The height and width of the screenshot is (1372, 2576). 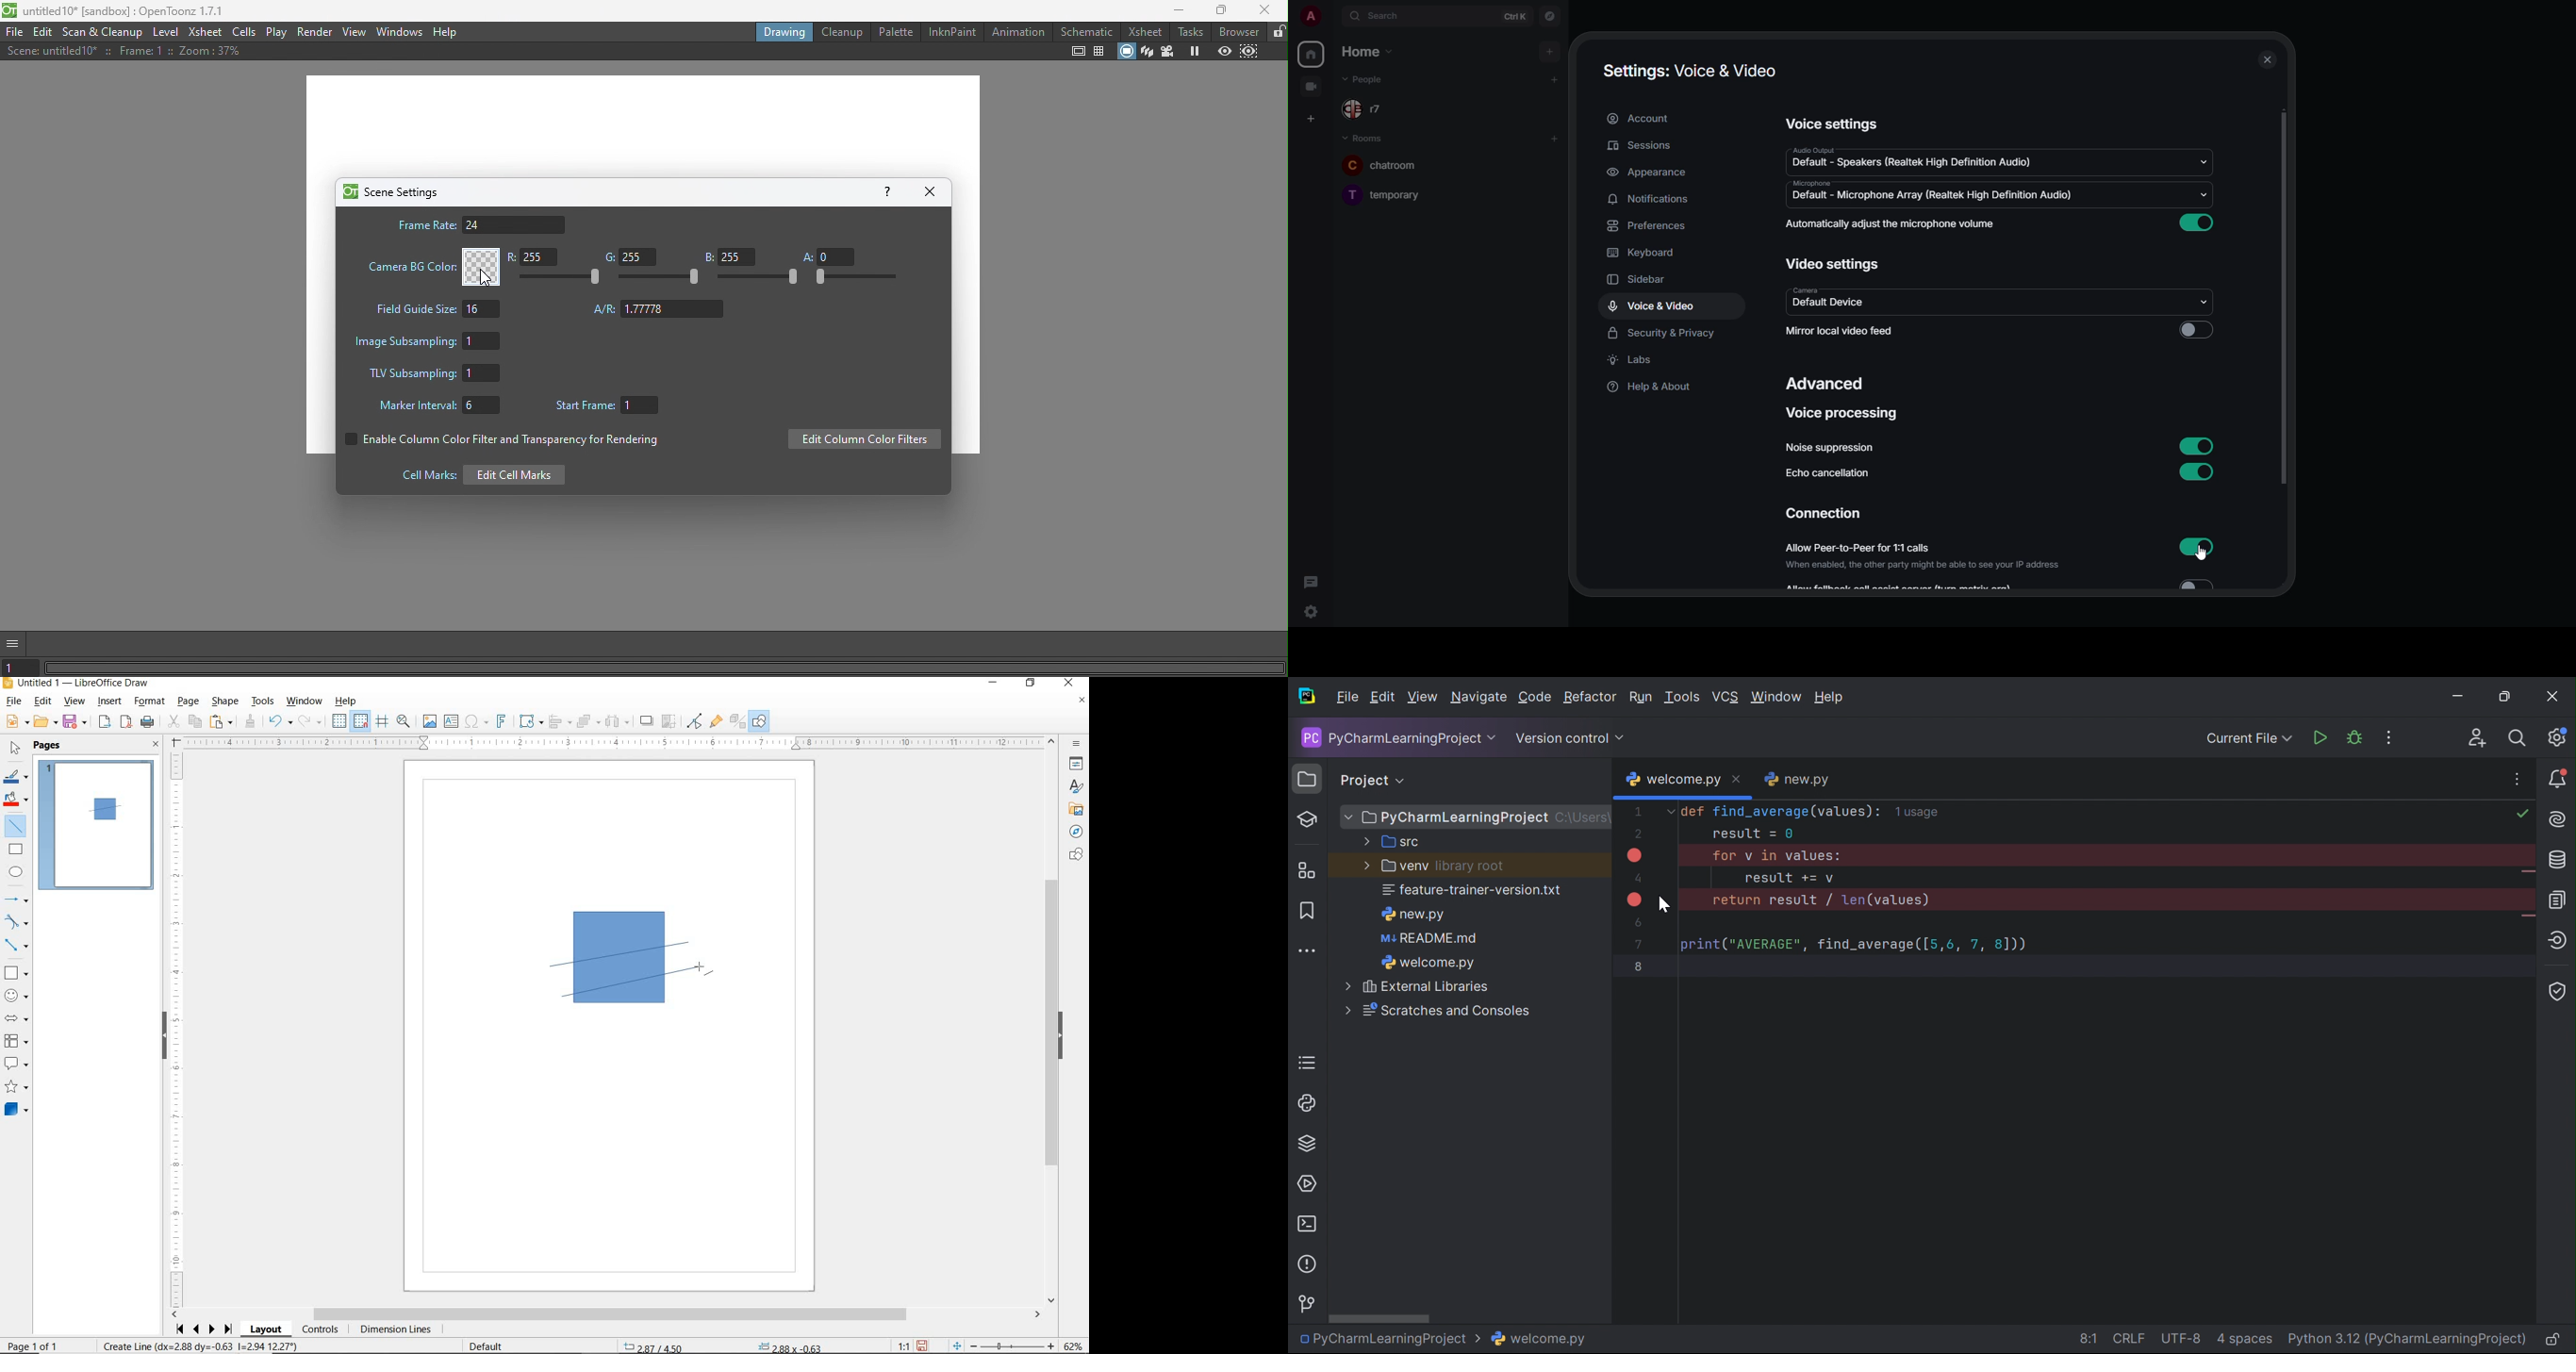 I want to click on EXPORT, so click(x=105, y=723).